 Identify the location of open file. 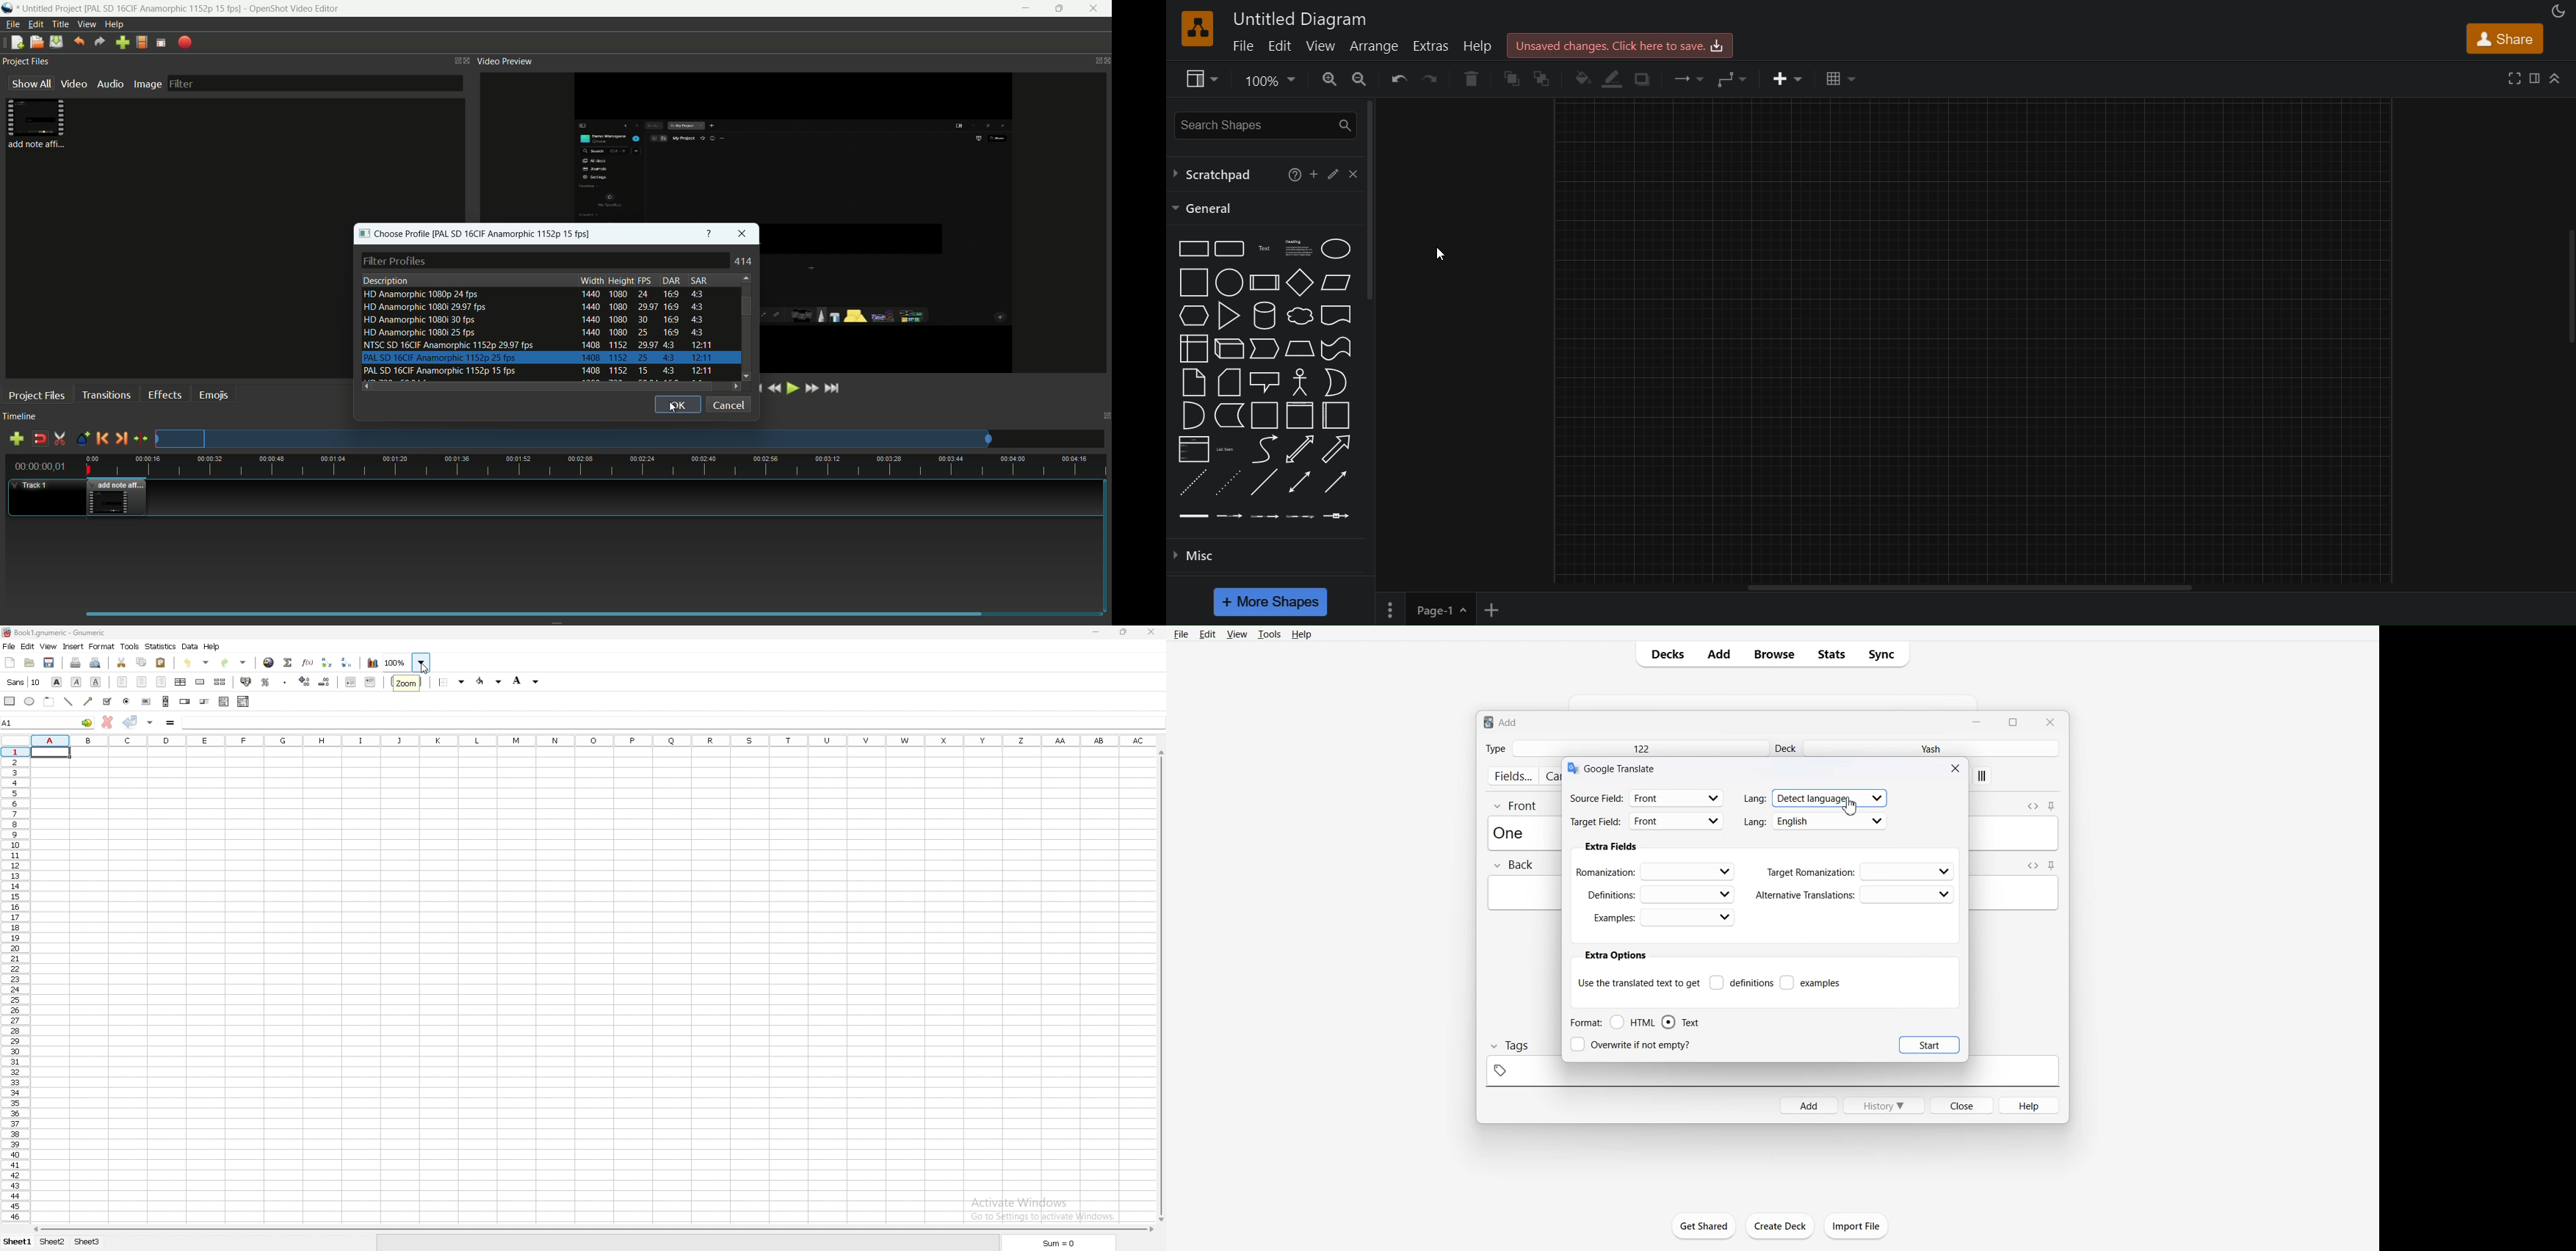
(35, 42).